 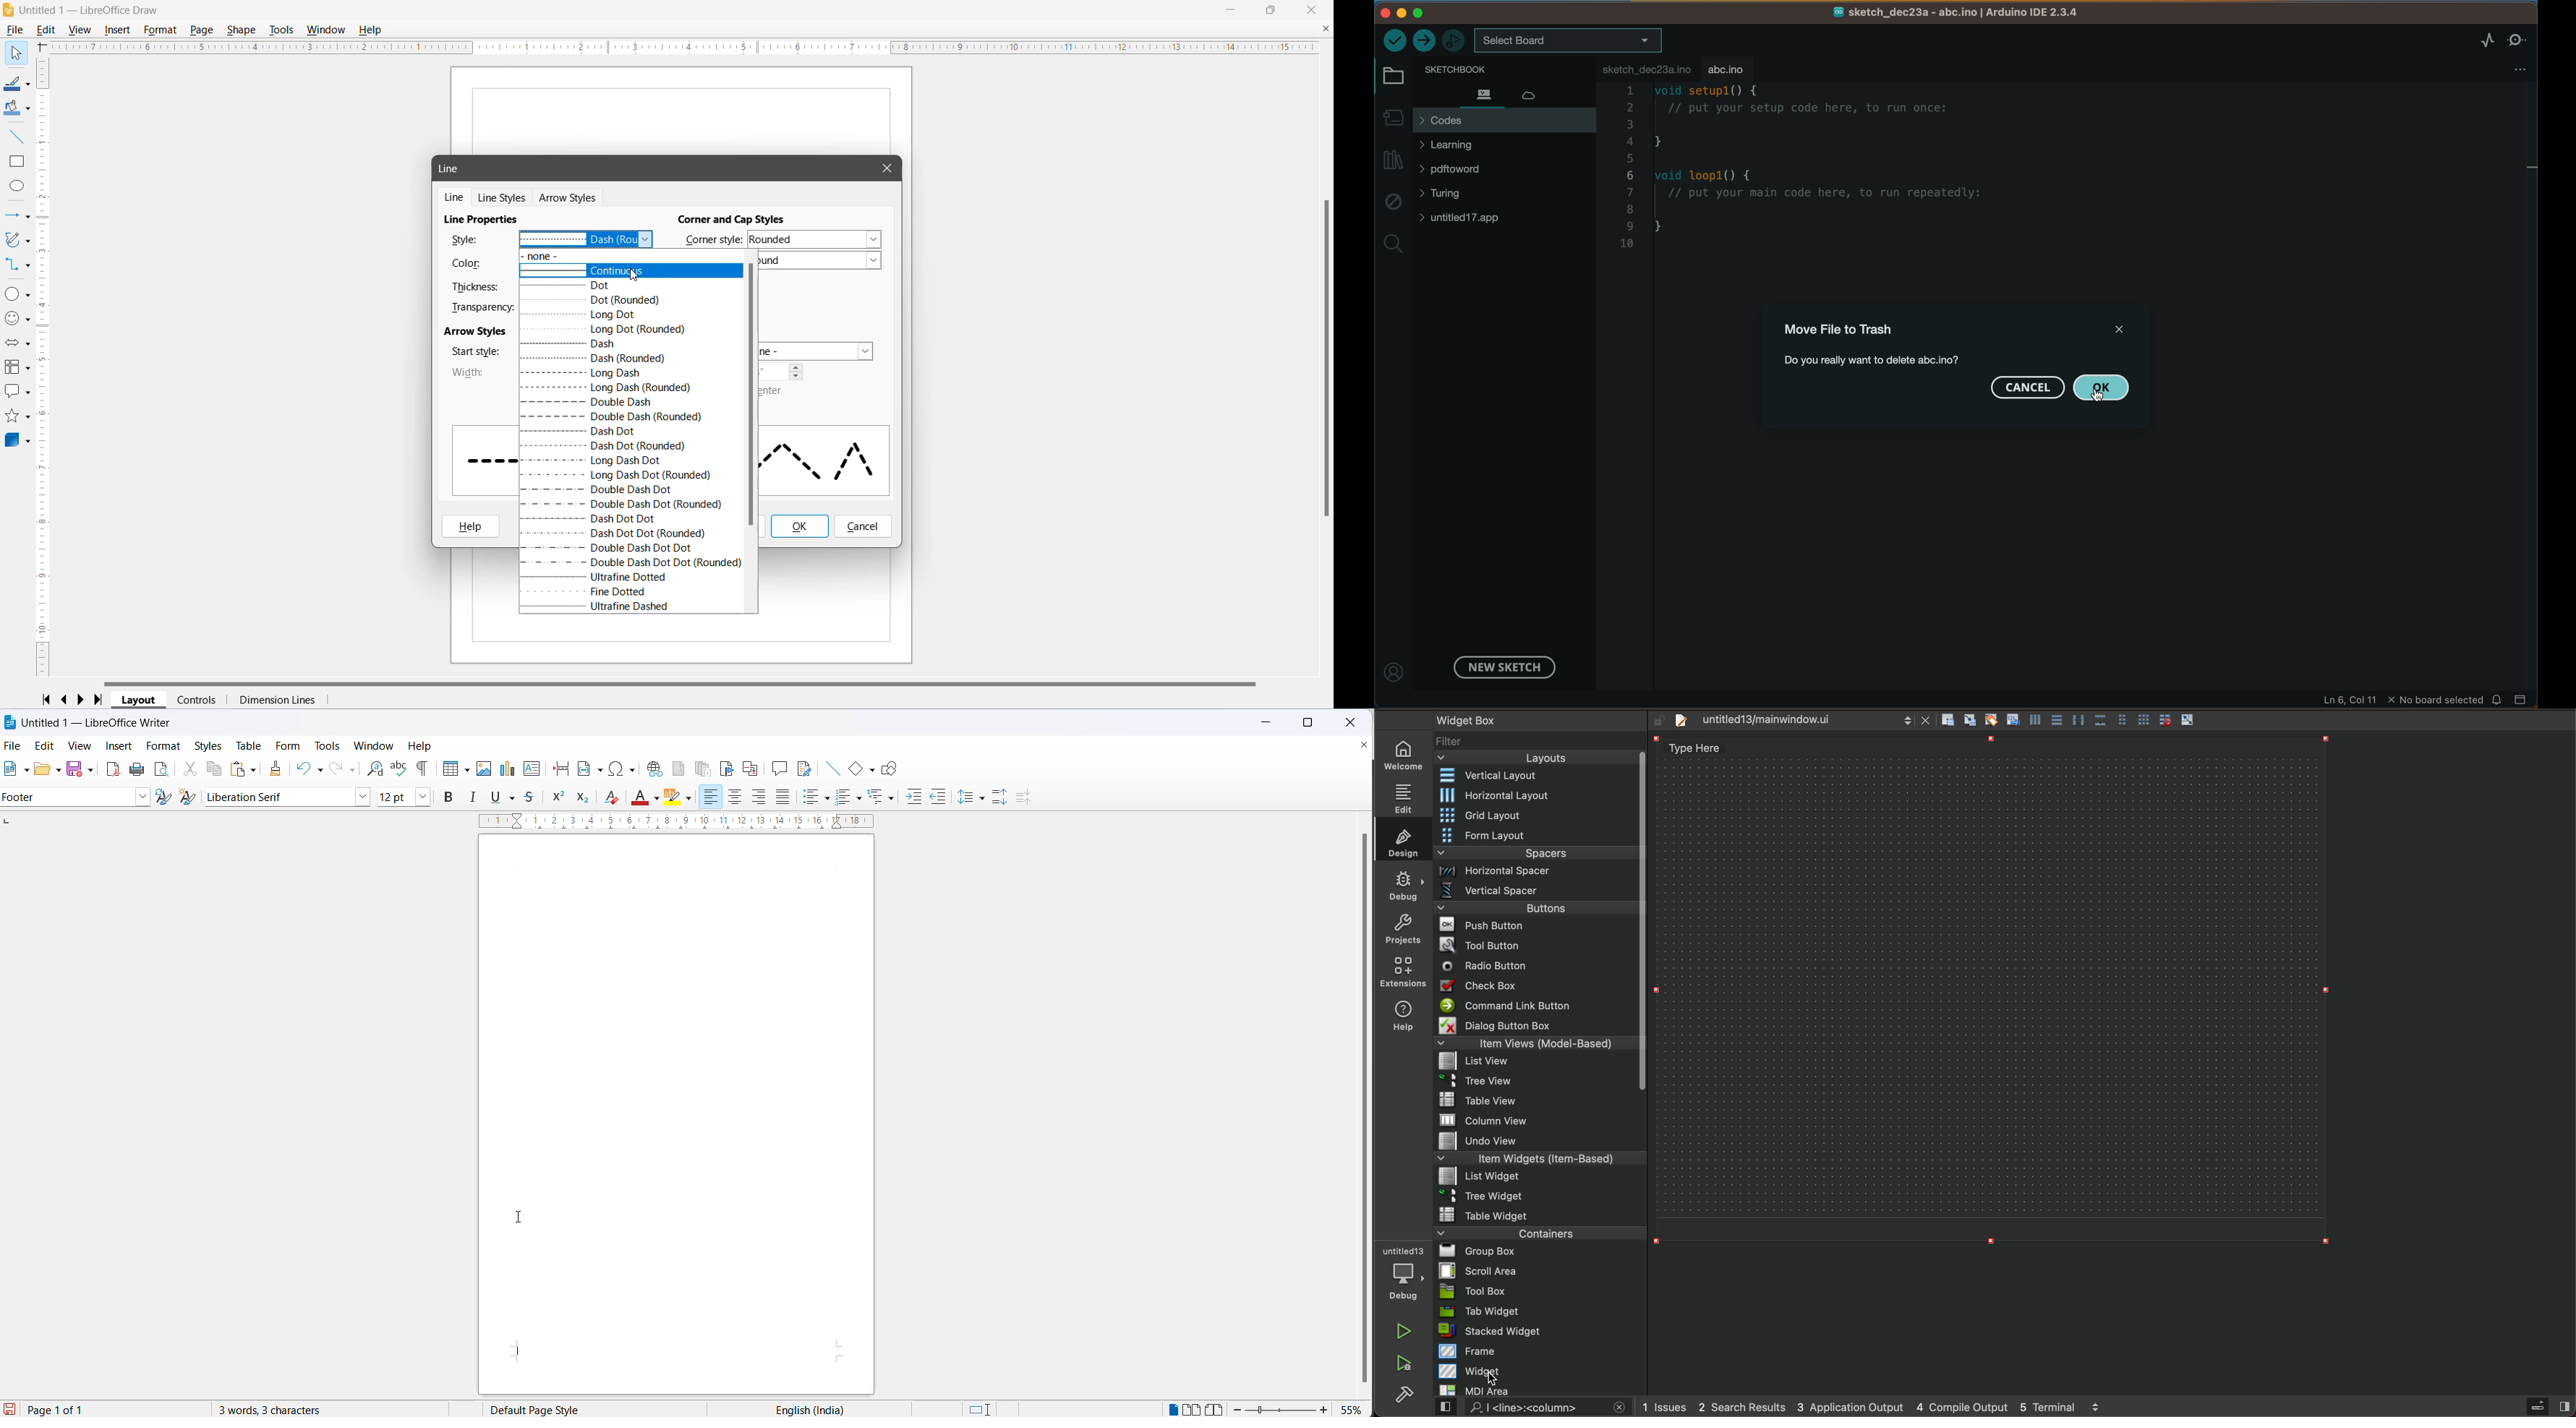 What do you see at coordinates (281, 30) in the screenshot?
I see `Tools` at bounding box center [281, 30].